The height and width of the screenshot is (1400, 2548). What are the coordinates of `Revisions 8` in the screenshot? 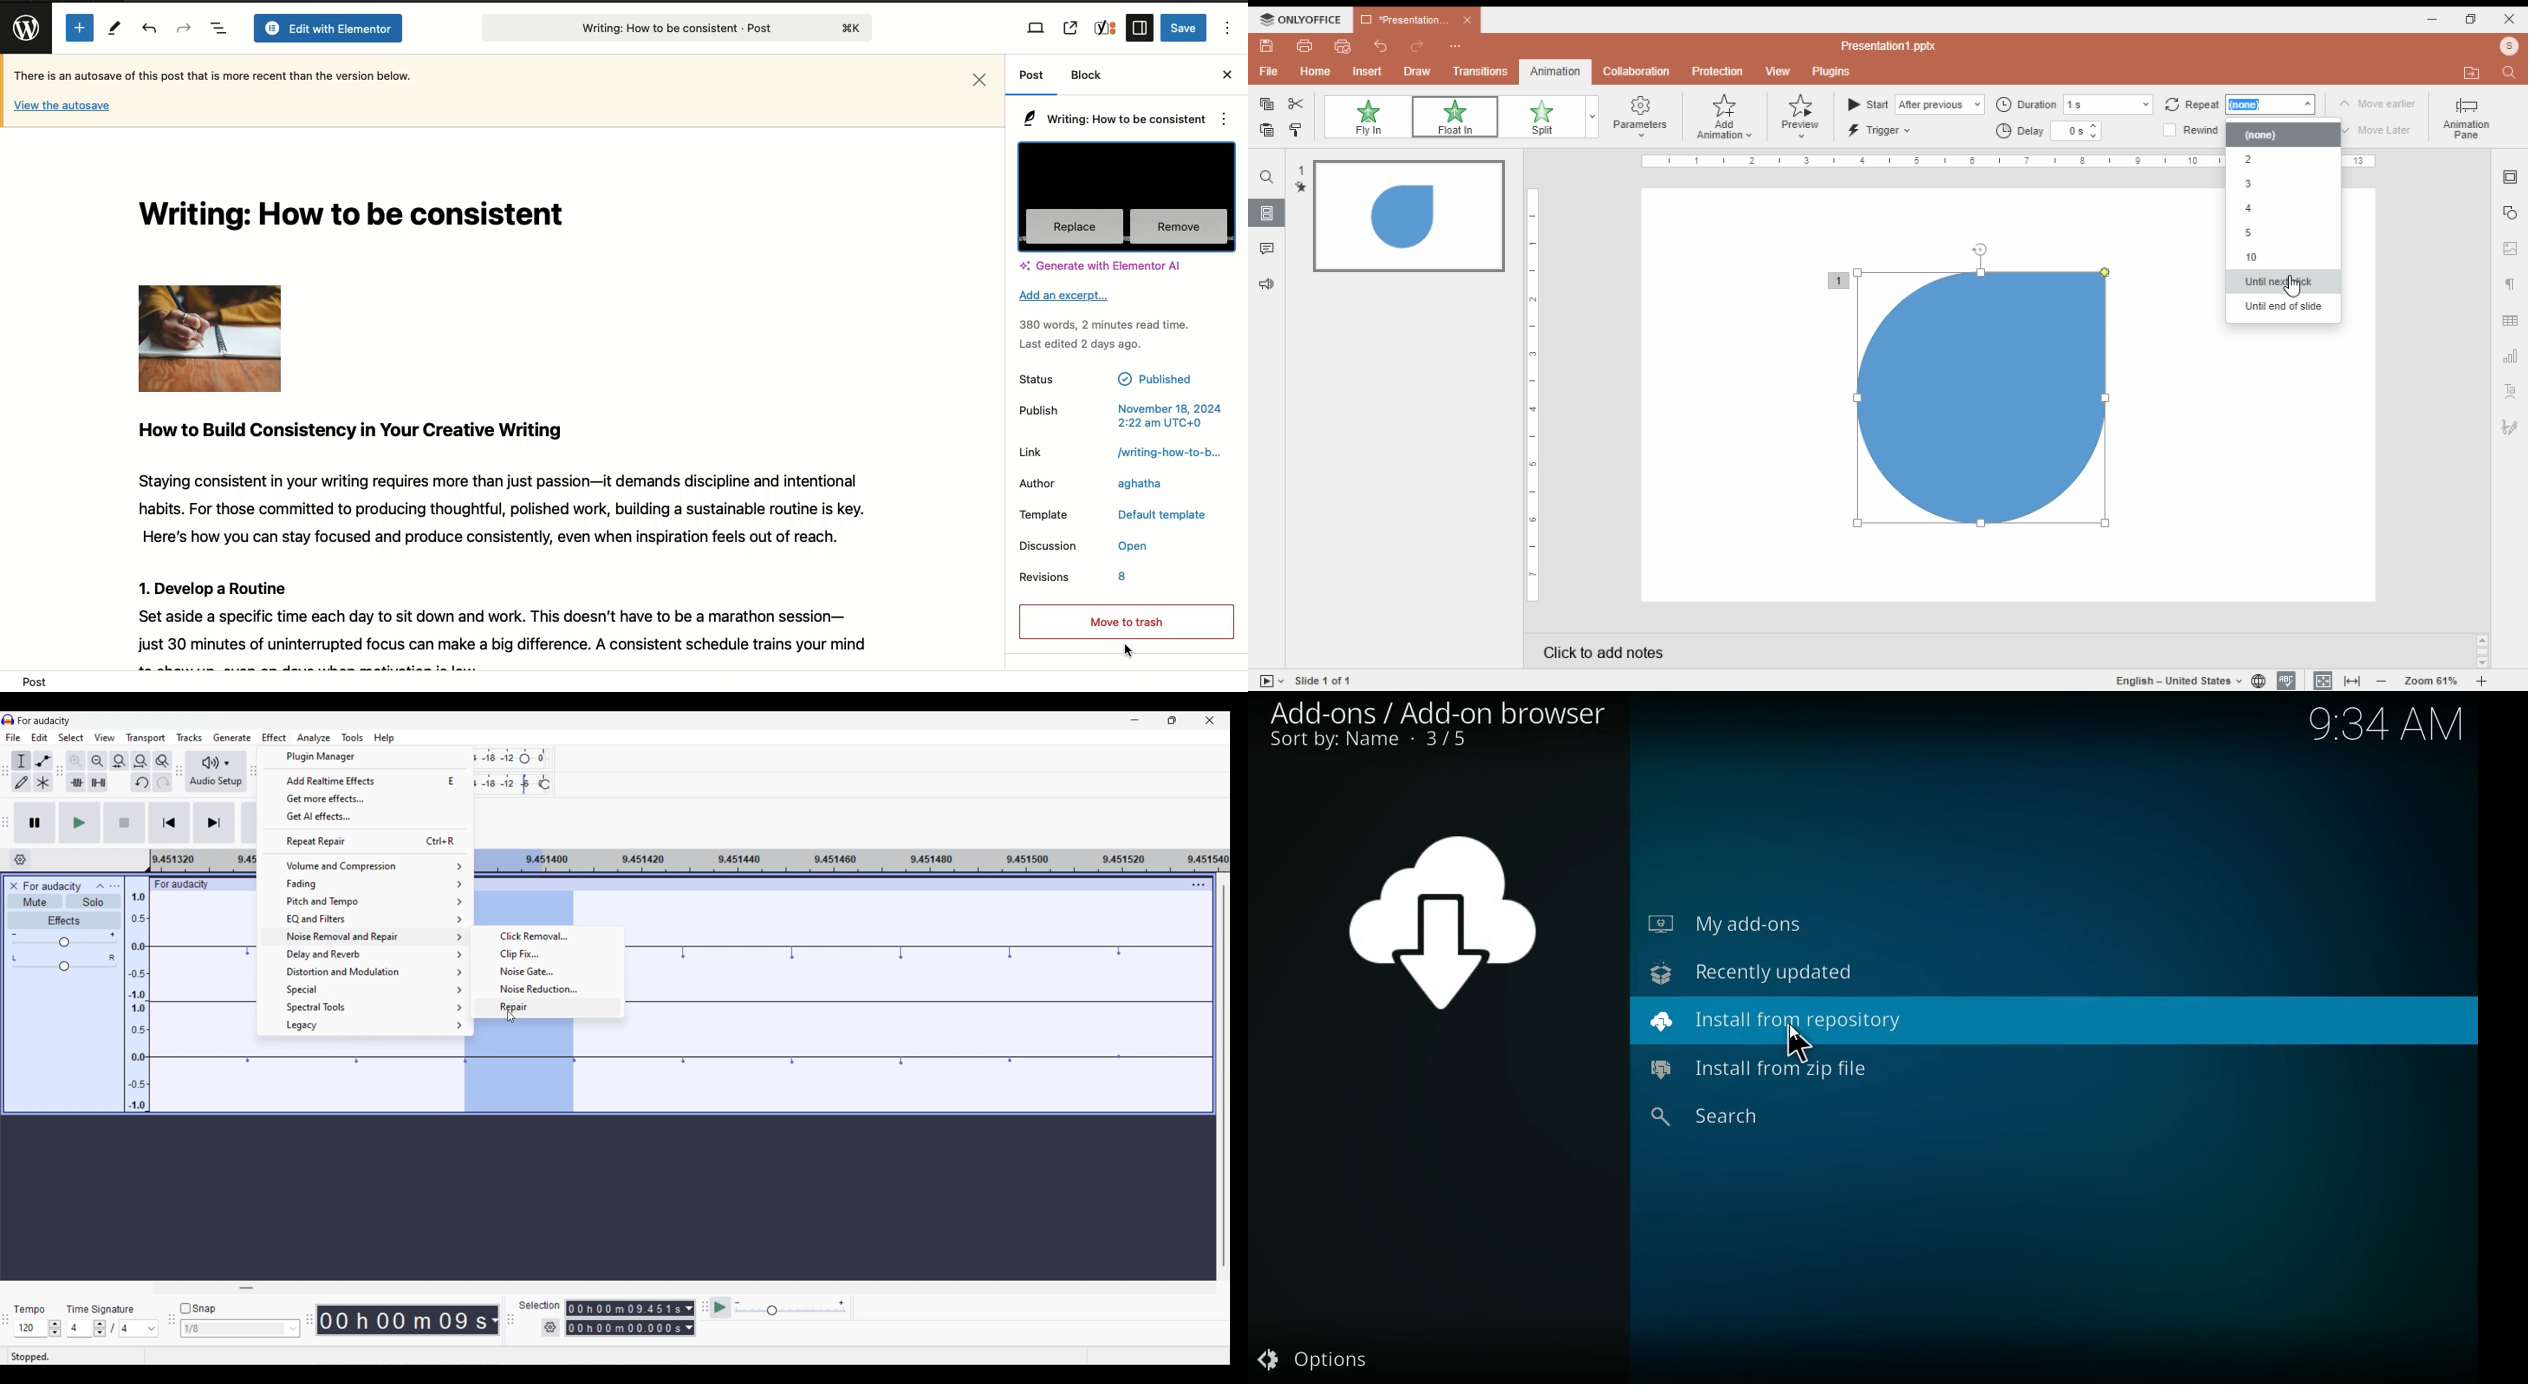 It's located at (1087, 578).